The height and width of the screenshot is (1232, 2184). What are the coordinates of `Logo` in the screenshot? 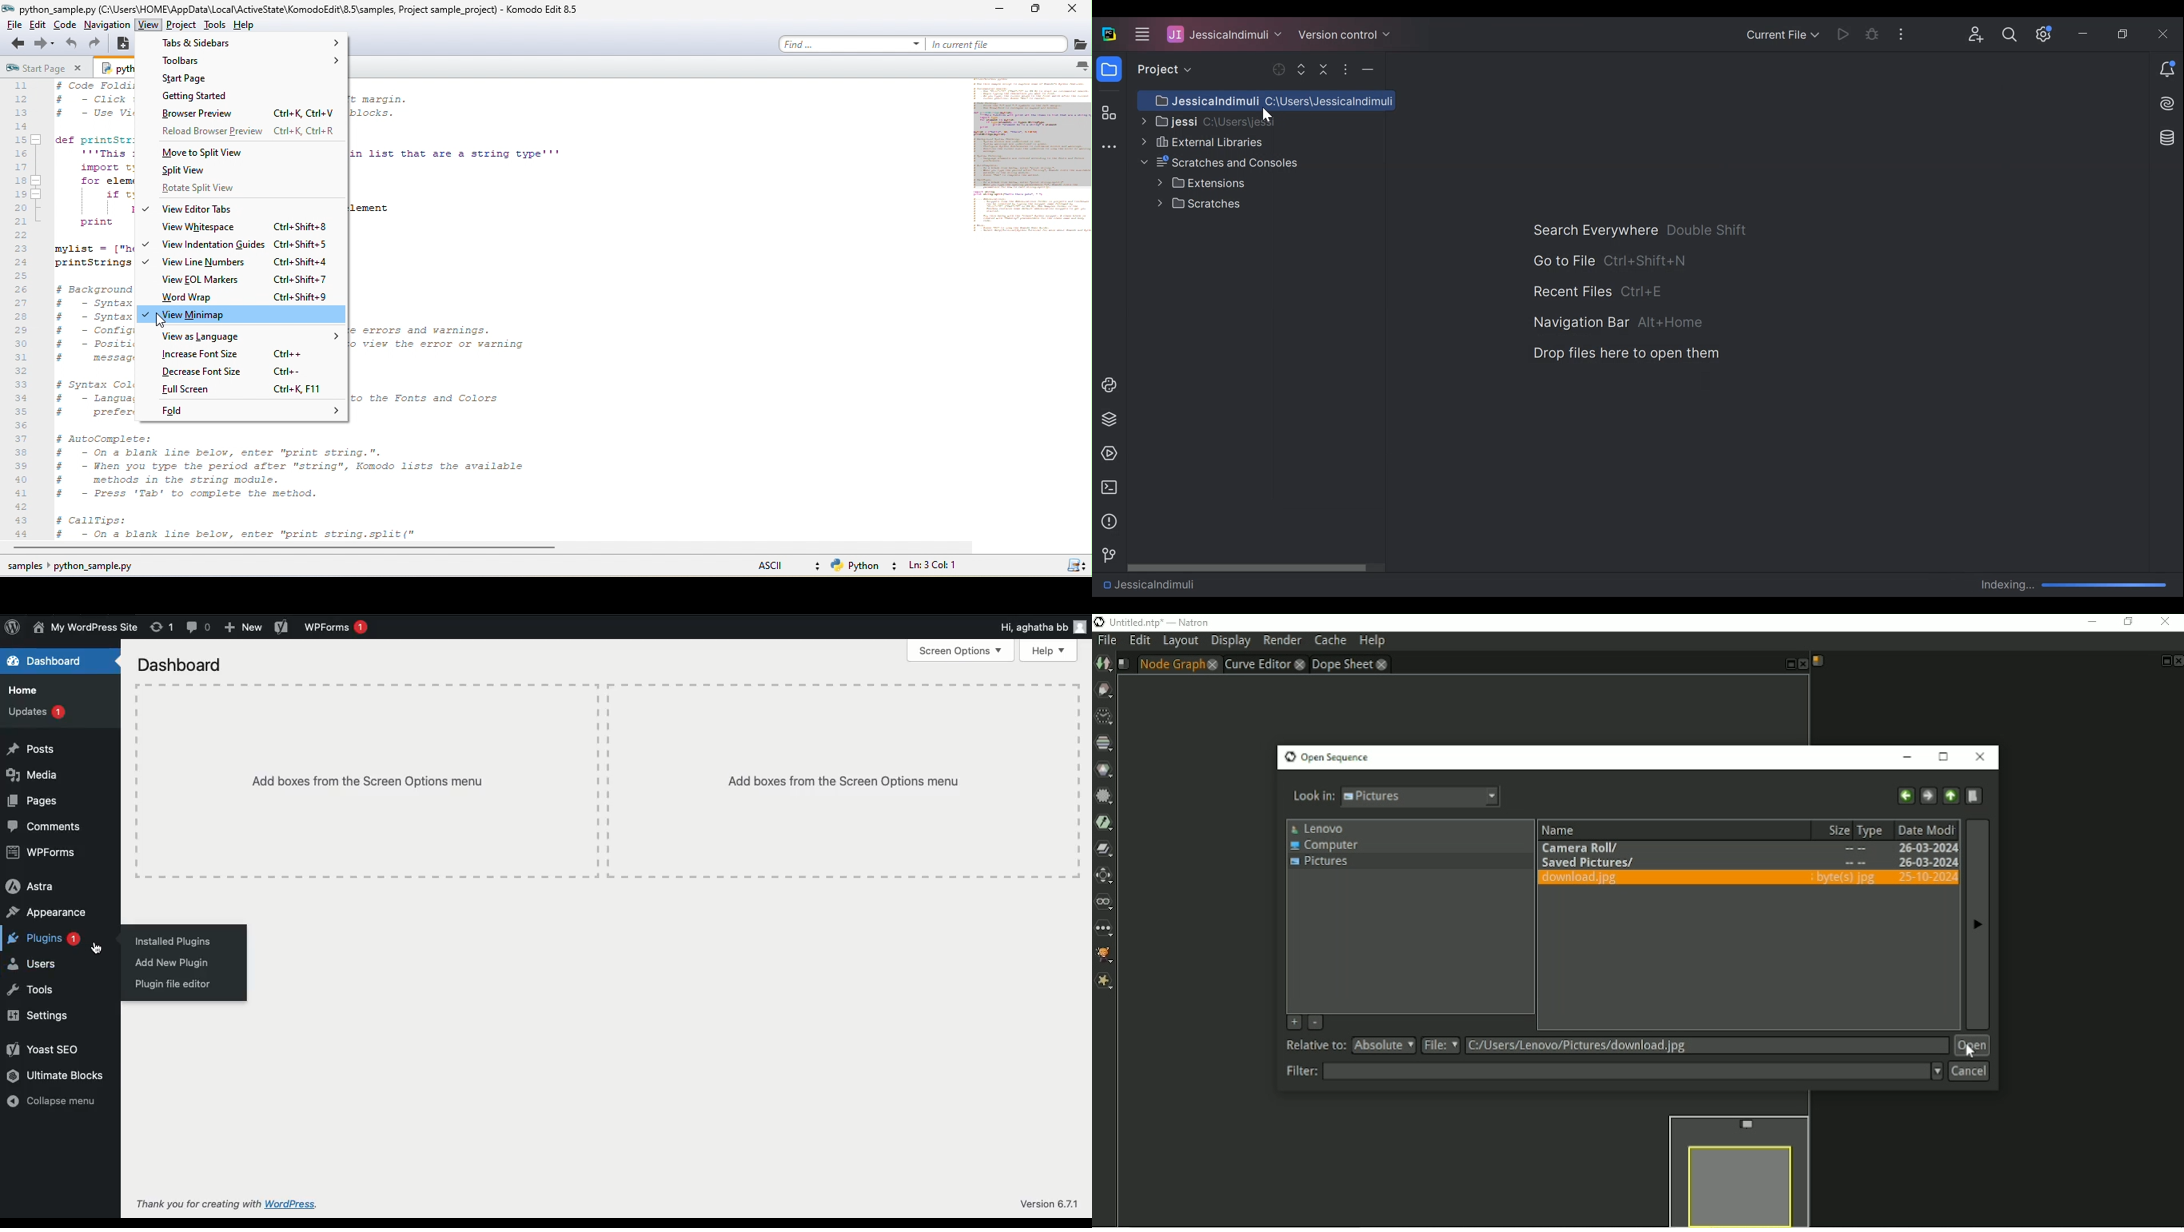 It's located at (13, 628).